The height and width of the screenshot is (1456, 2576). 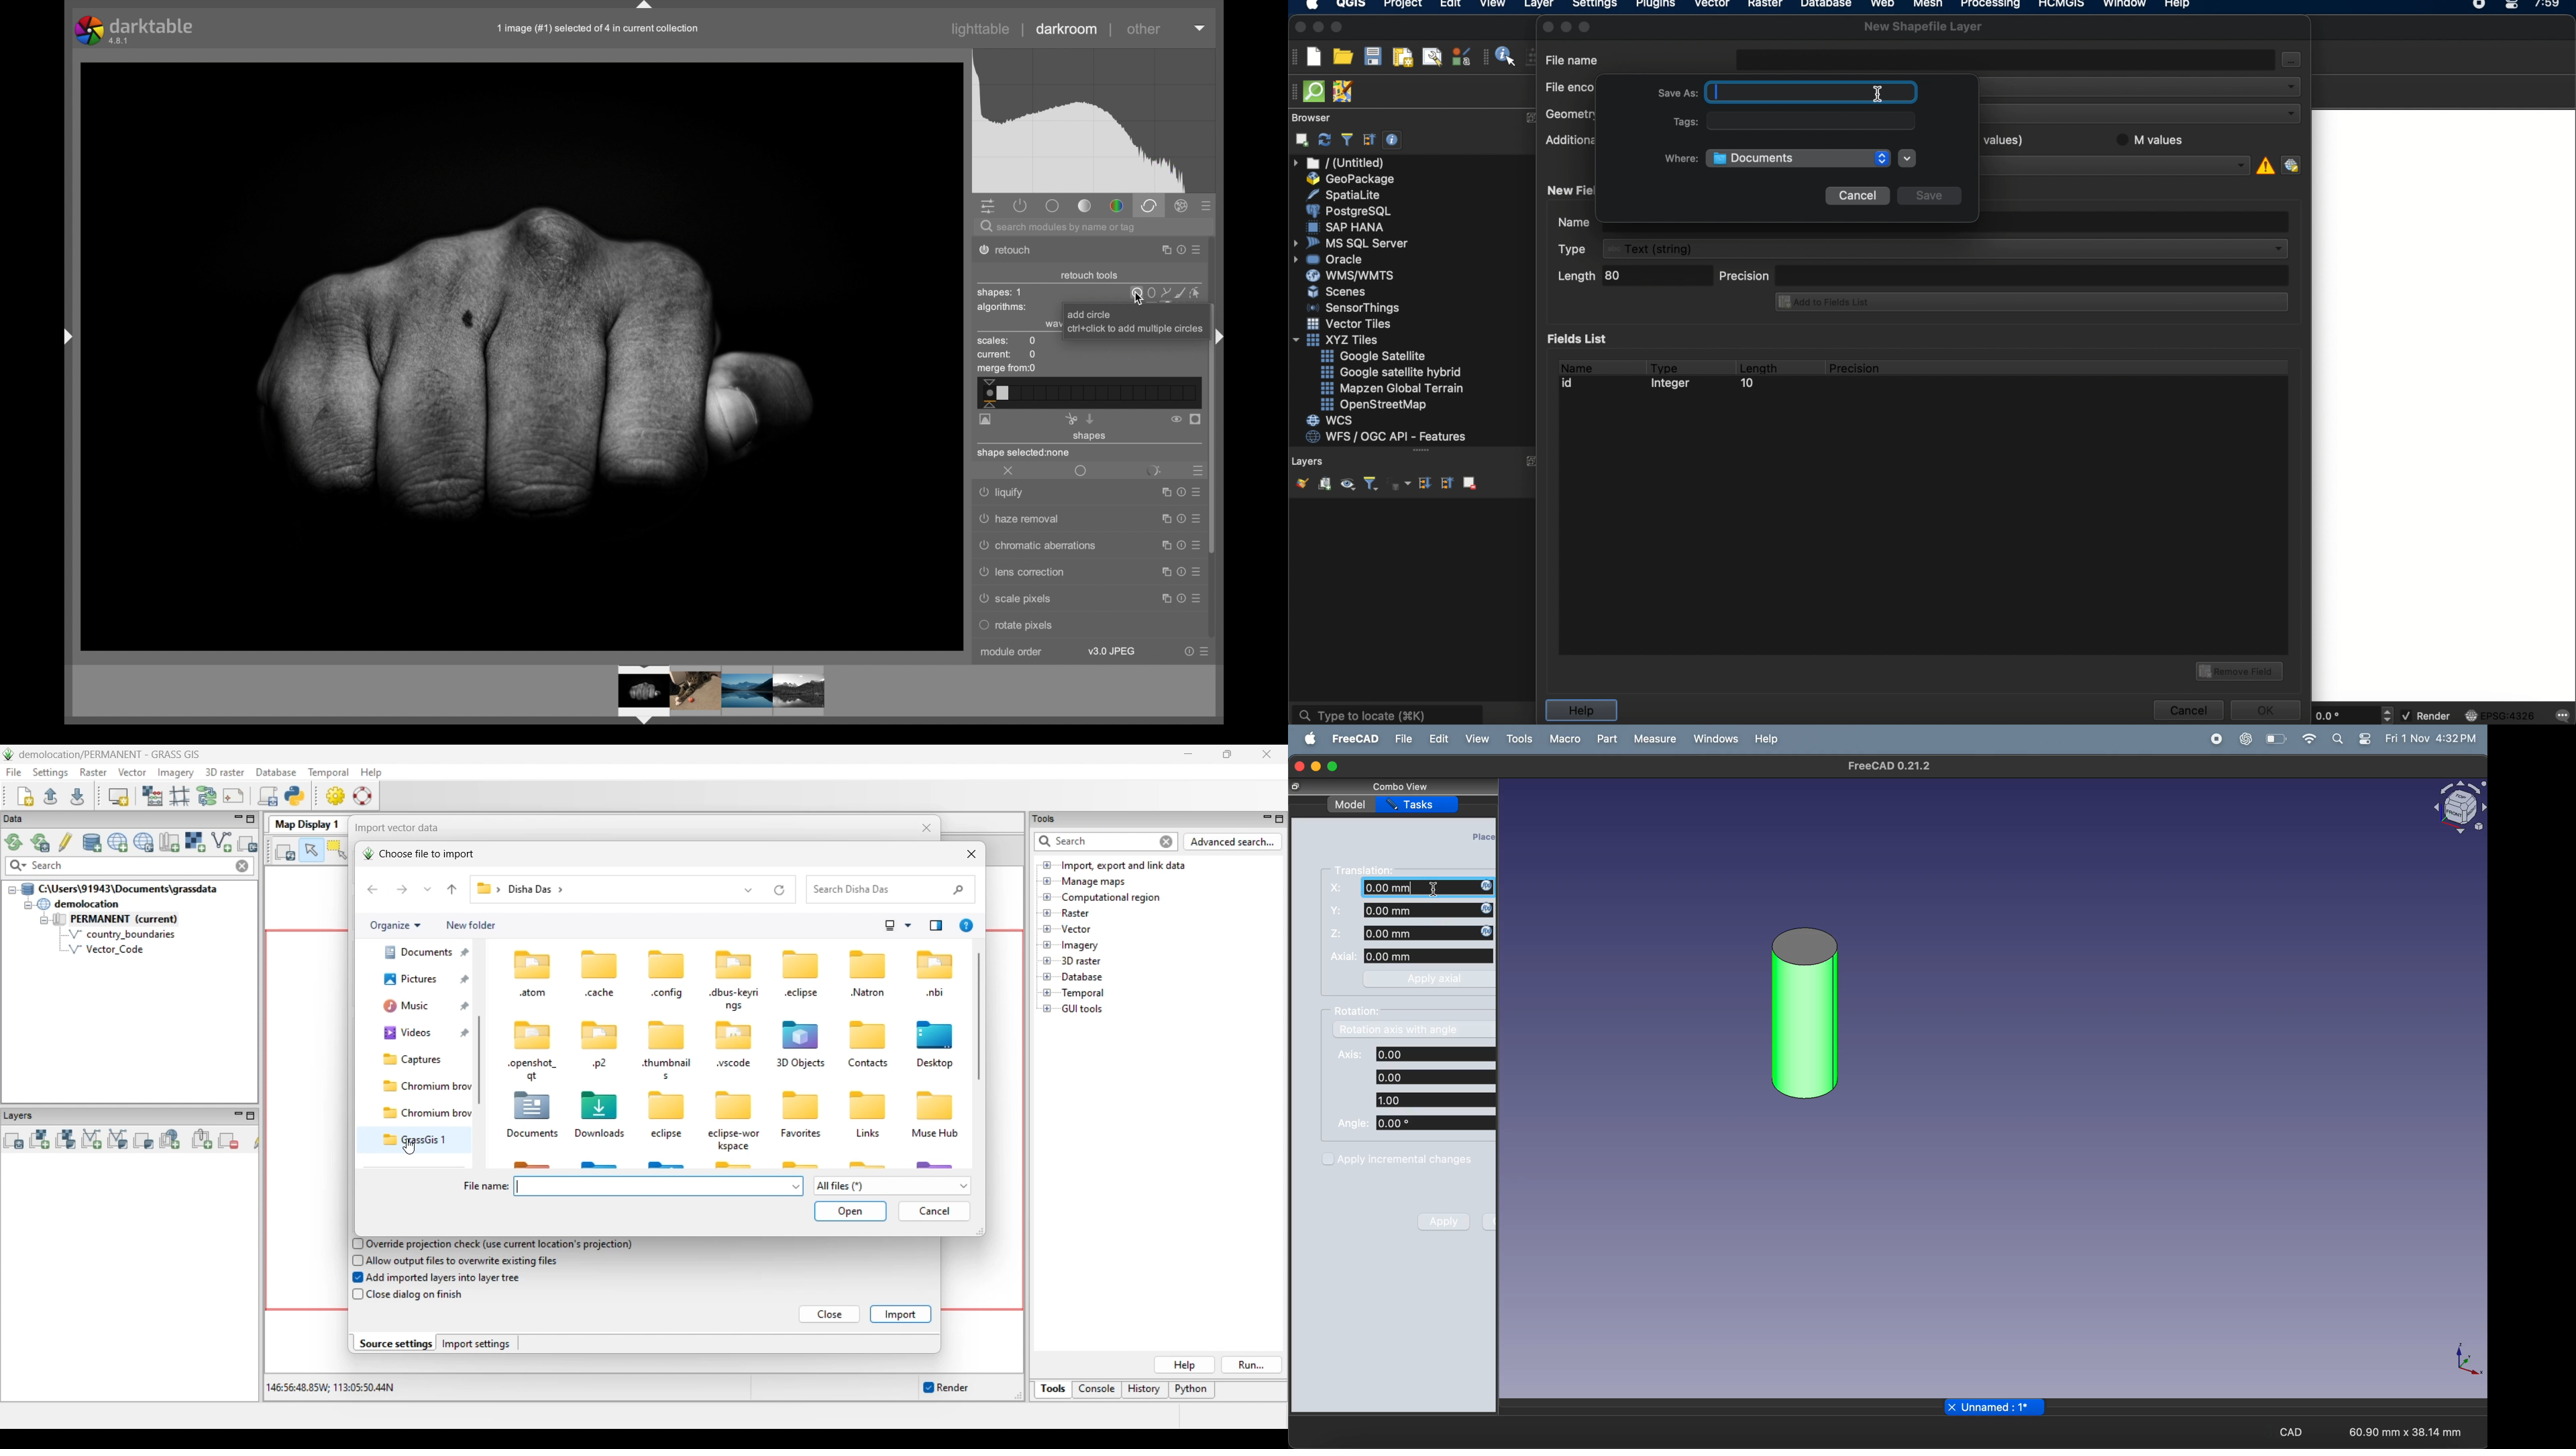 What do you see at coordinates (1519, 739) in the screenshot?
I see `tools` at bounding box center [1519, 739].